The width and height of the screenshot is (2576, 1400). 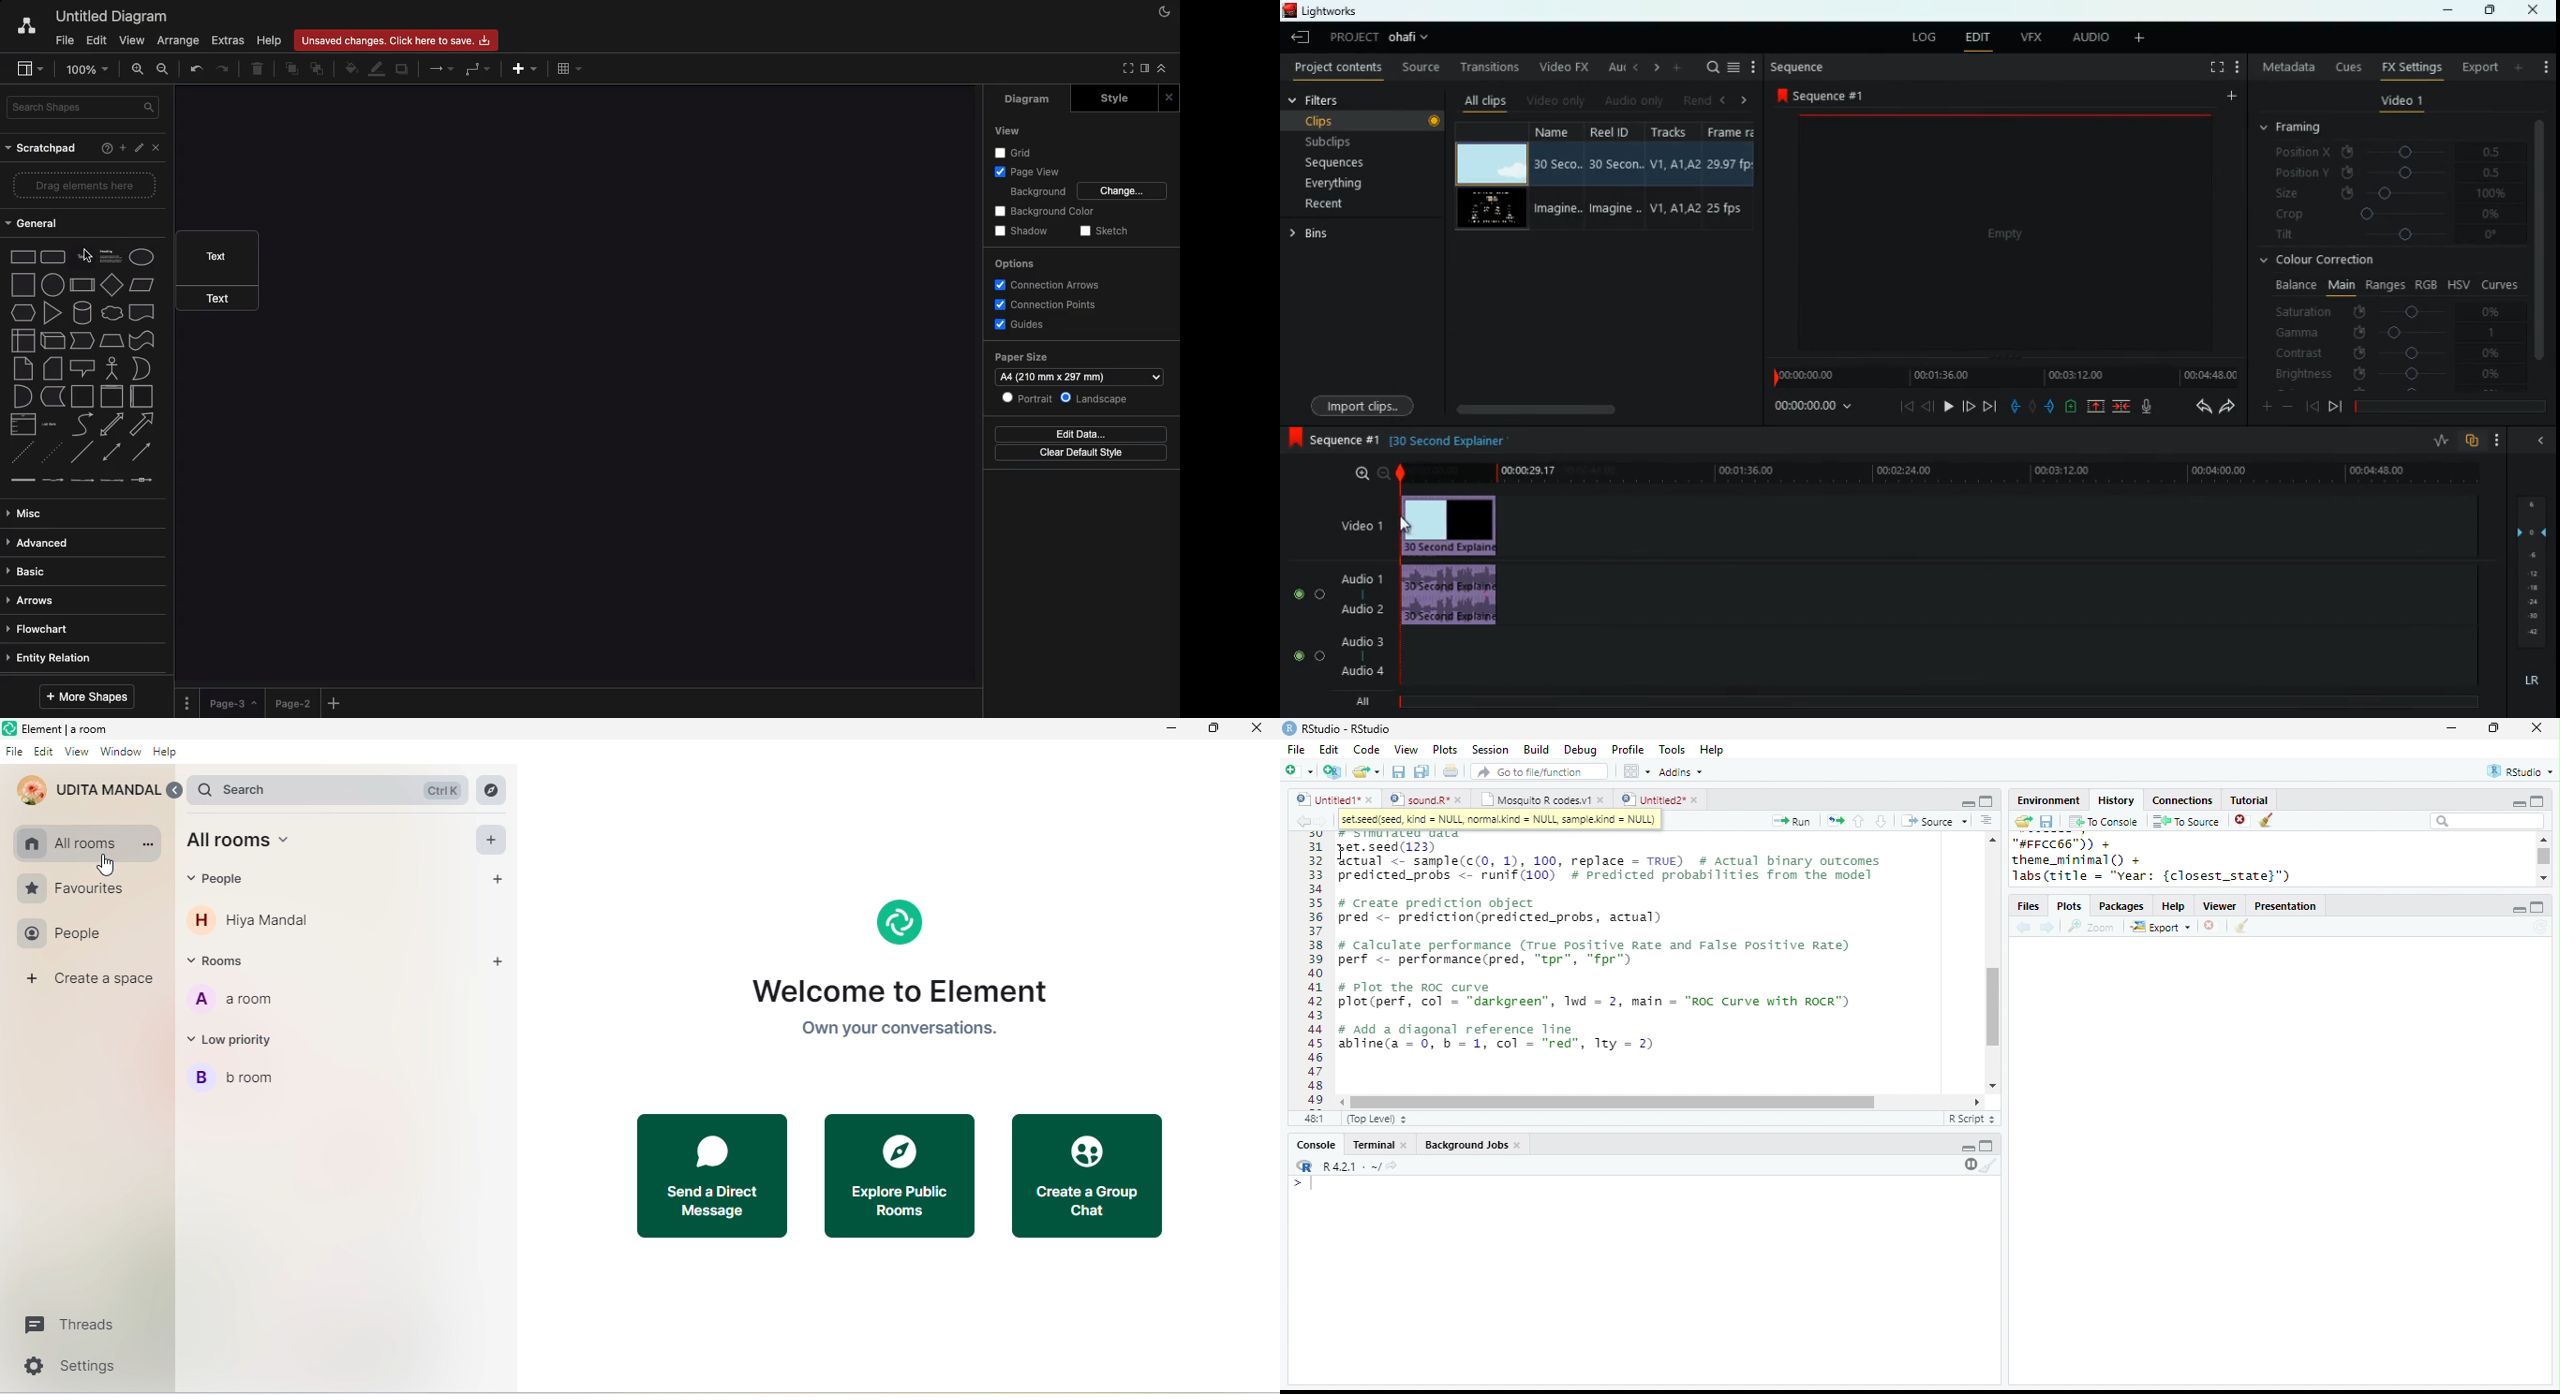 What do you see at coordinates (2050, 407) in the screenshot?
I see `push` at bounding box center [2050, 407].